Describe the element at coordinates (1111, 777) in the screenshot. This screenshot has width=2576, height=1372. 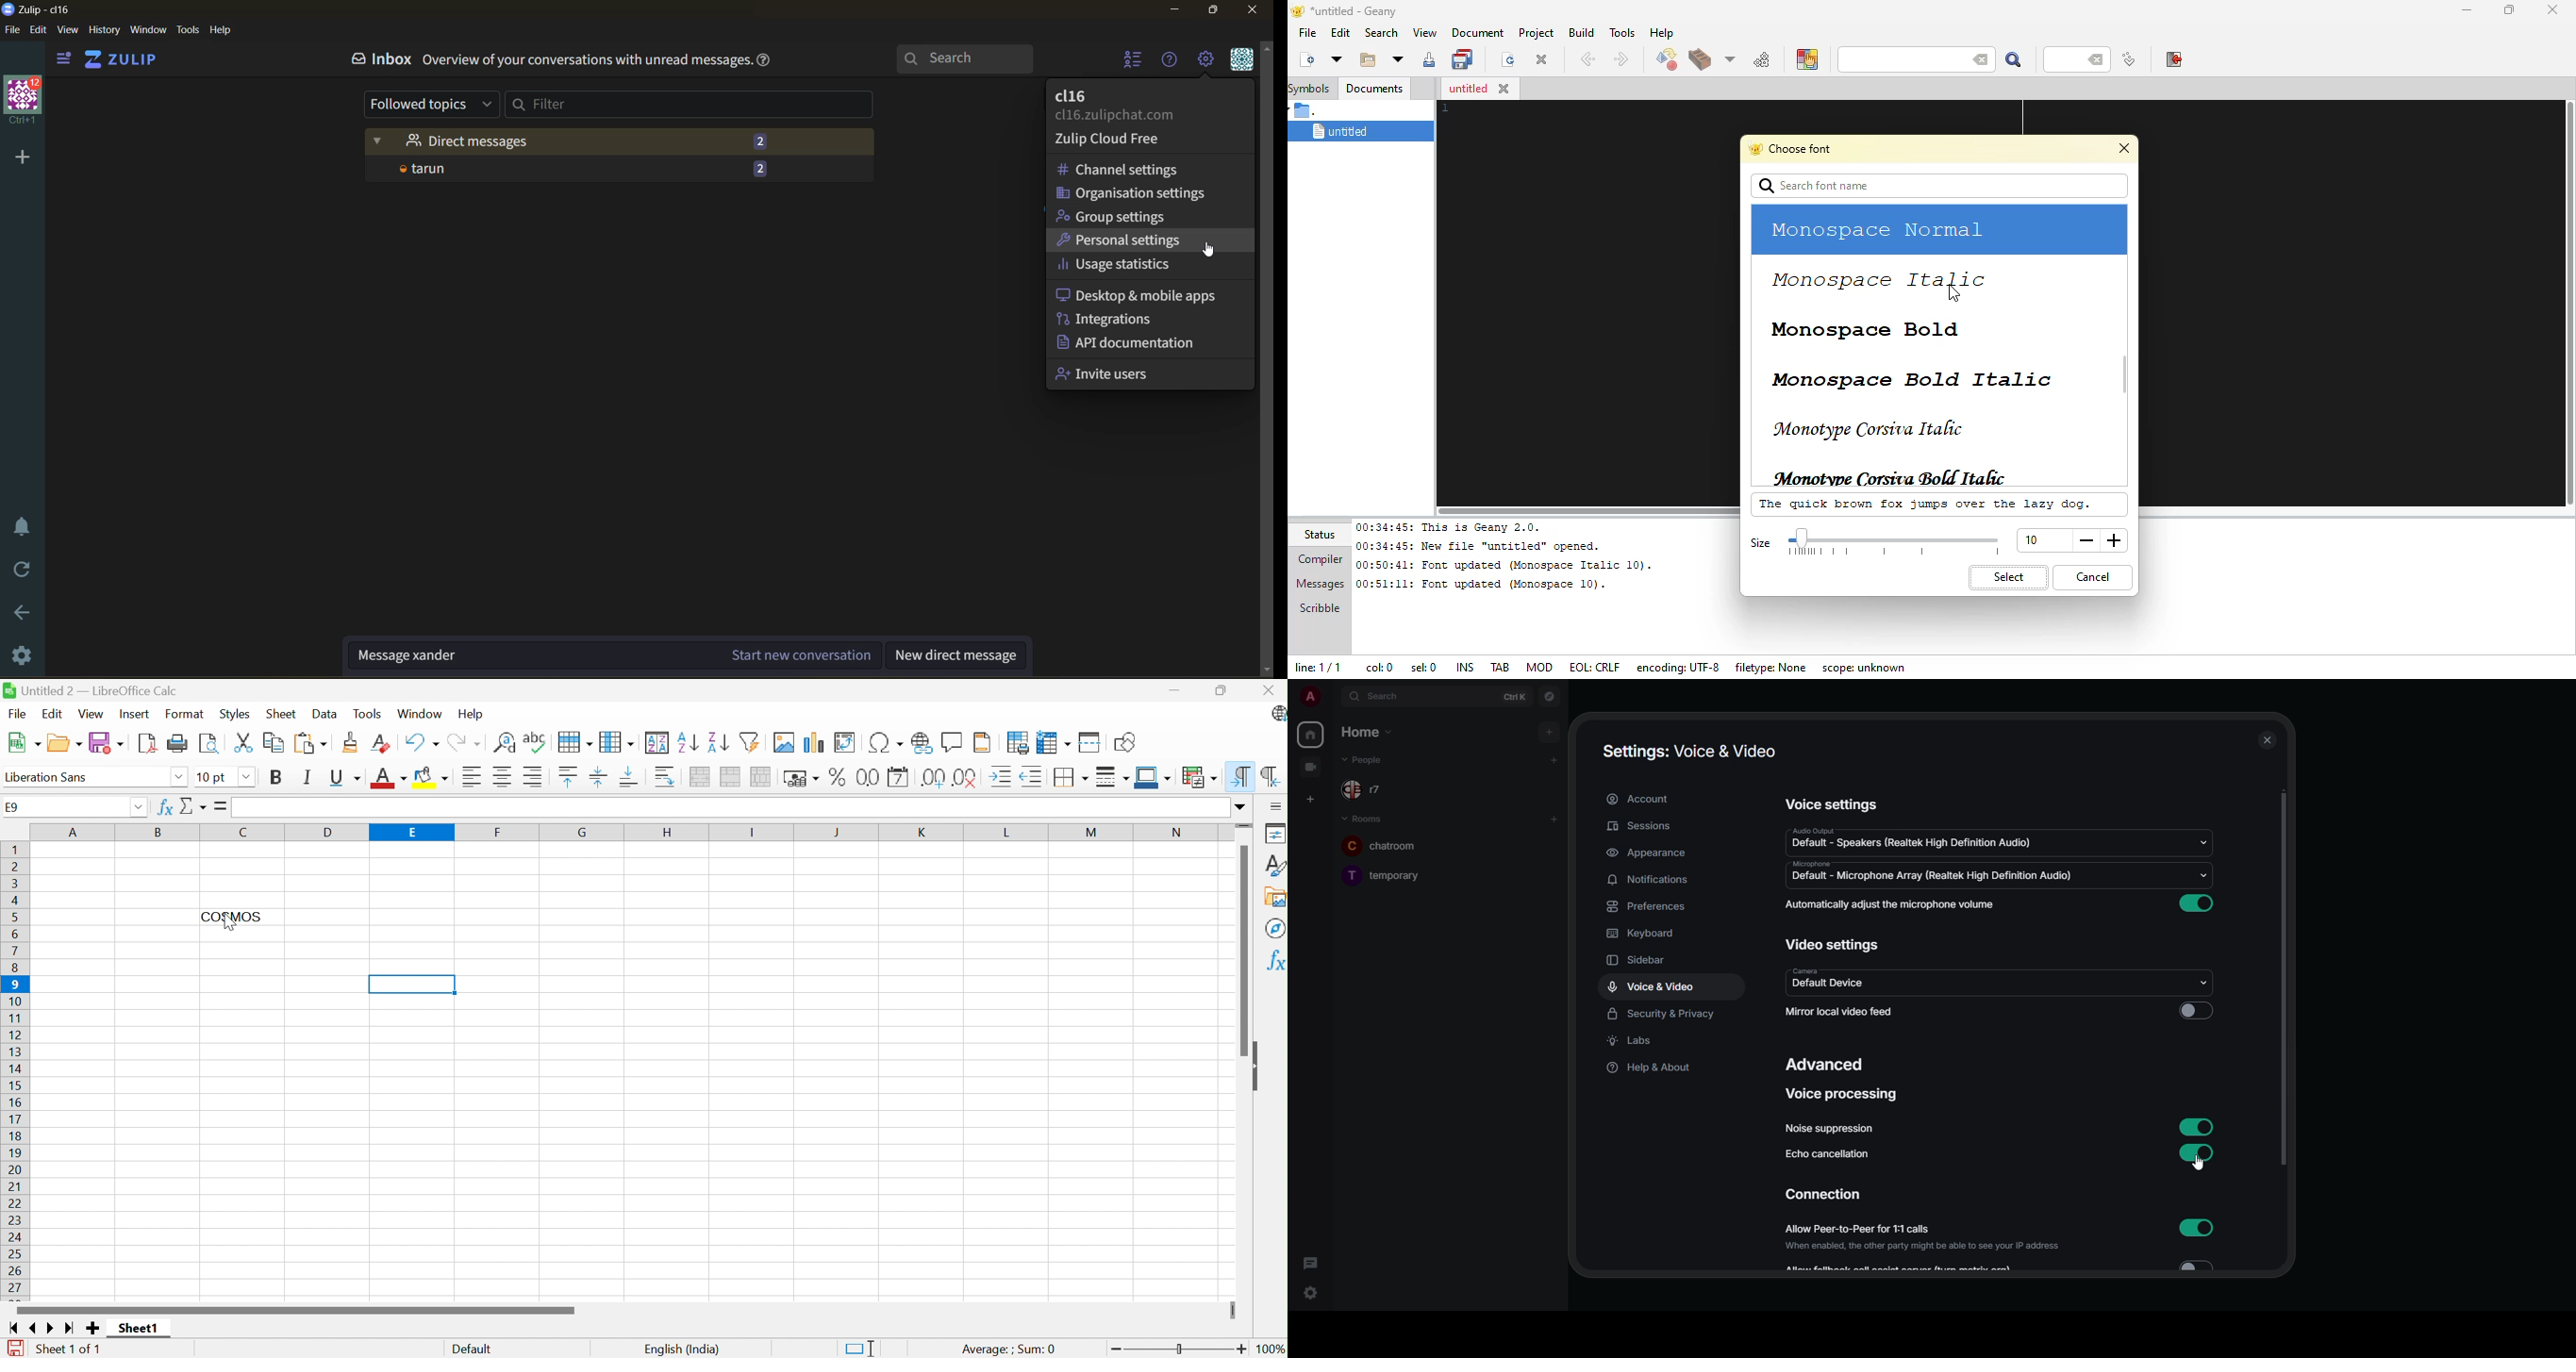
I see `Border style` at that location.